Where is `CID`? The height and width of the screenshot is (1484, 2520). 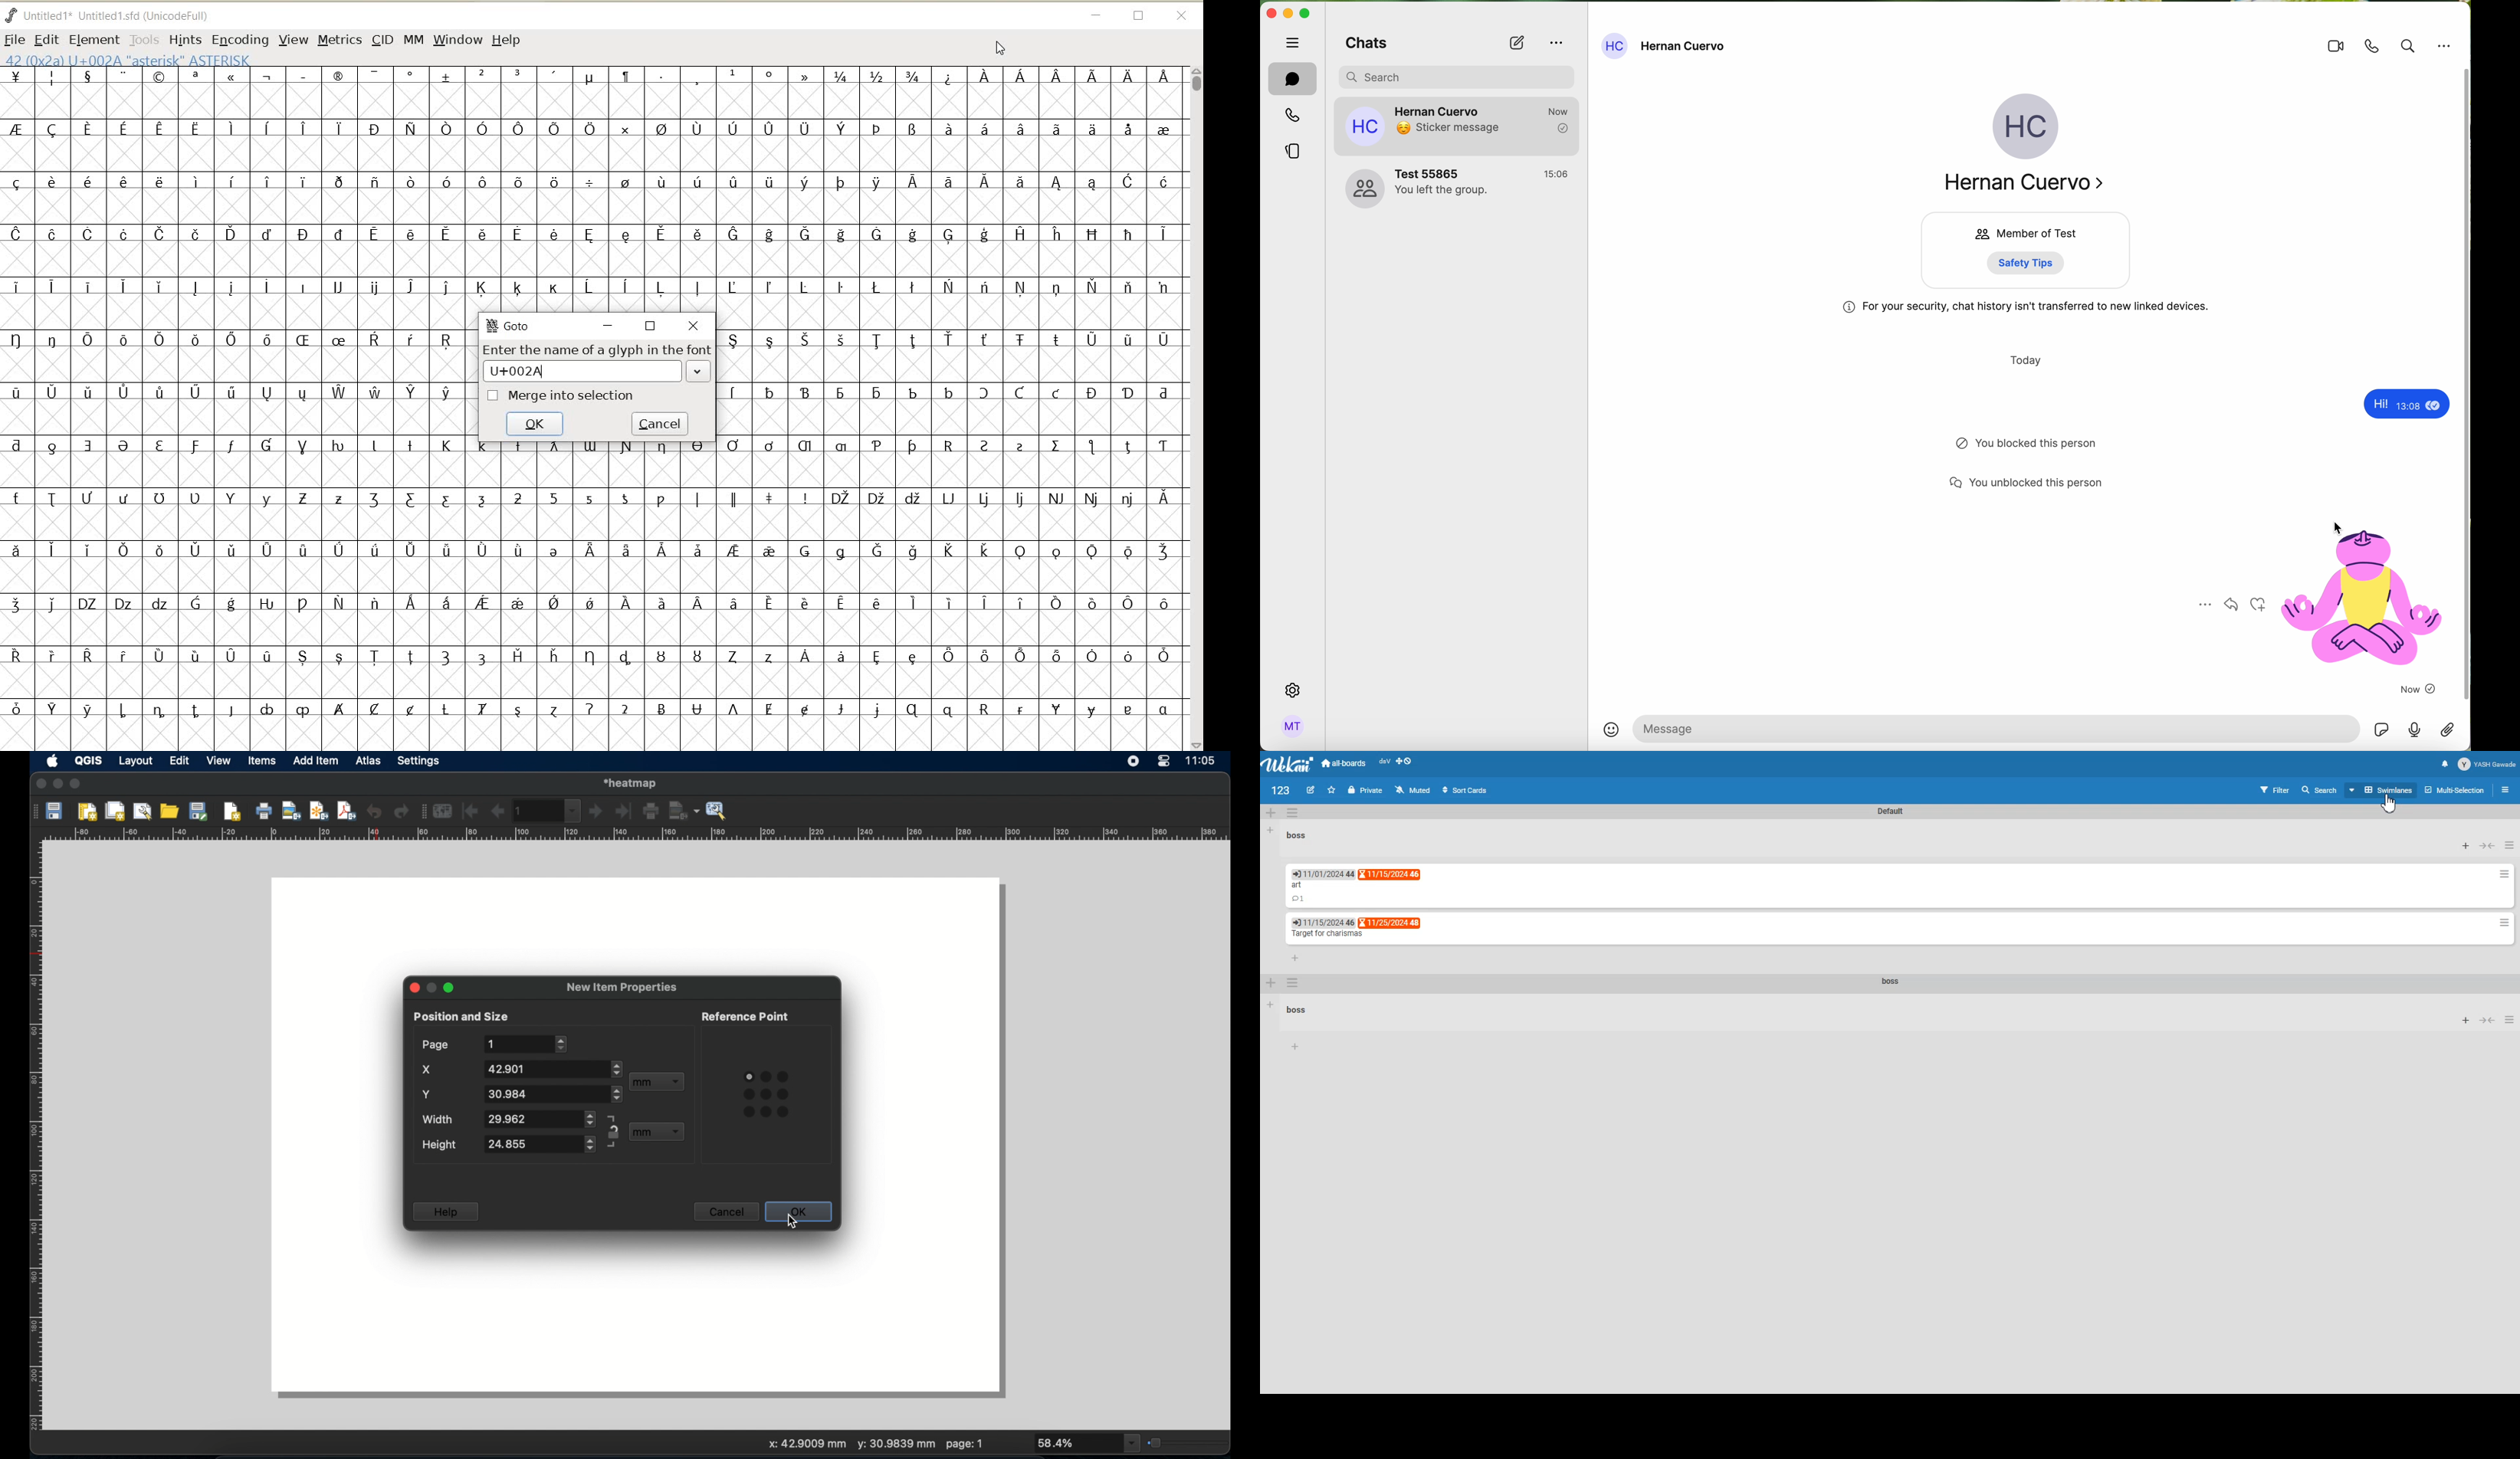 CID is located at coordinates (381, 40).